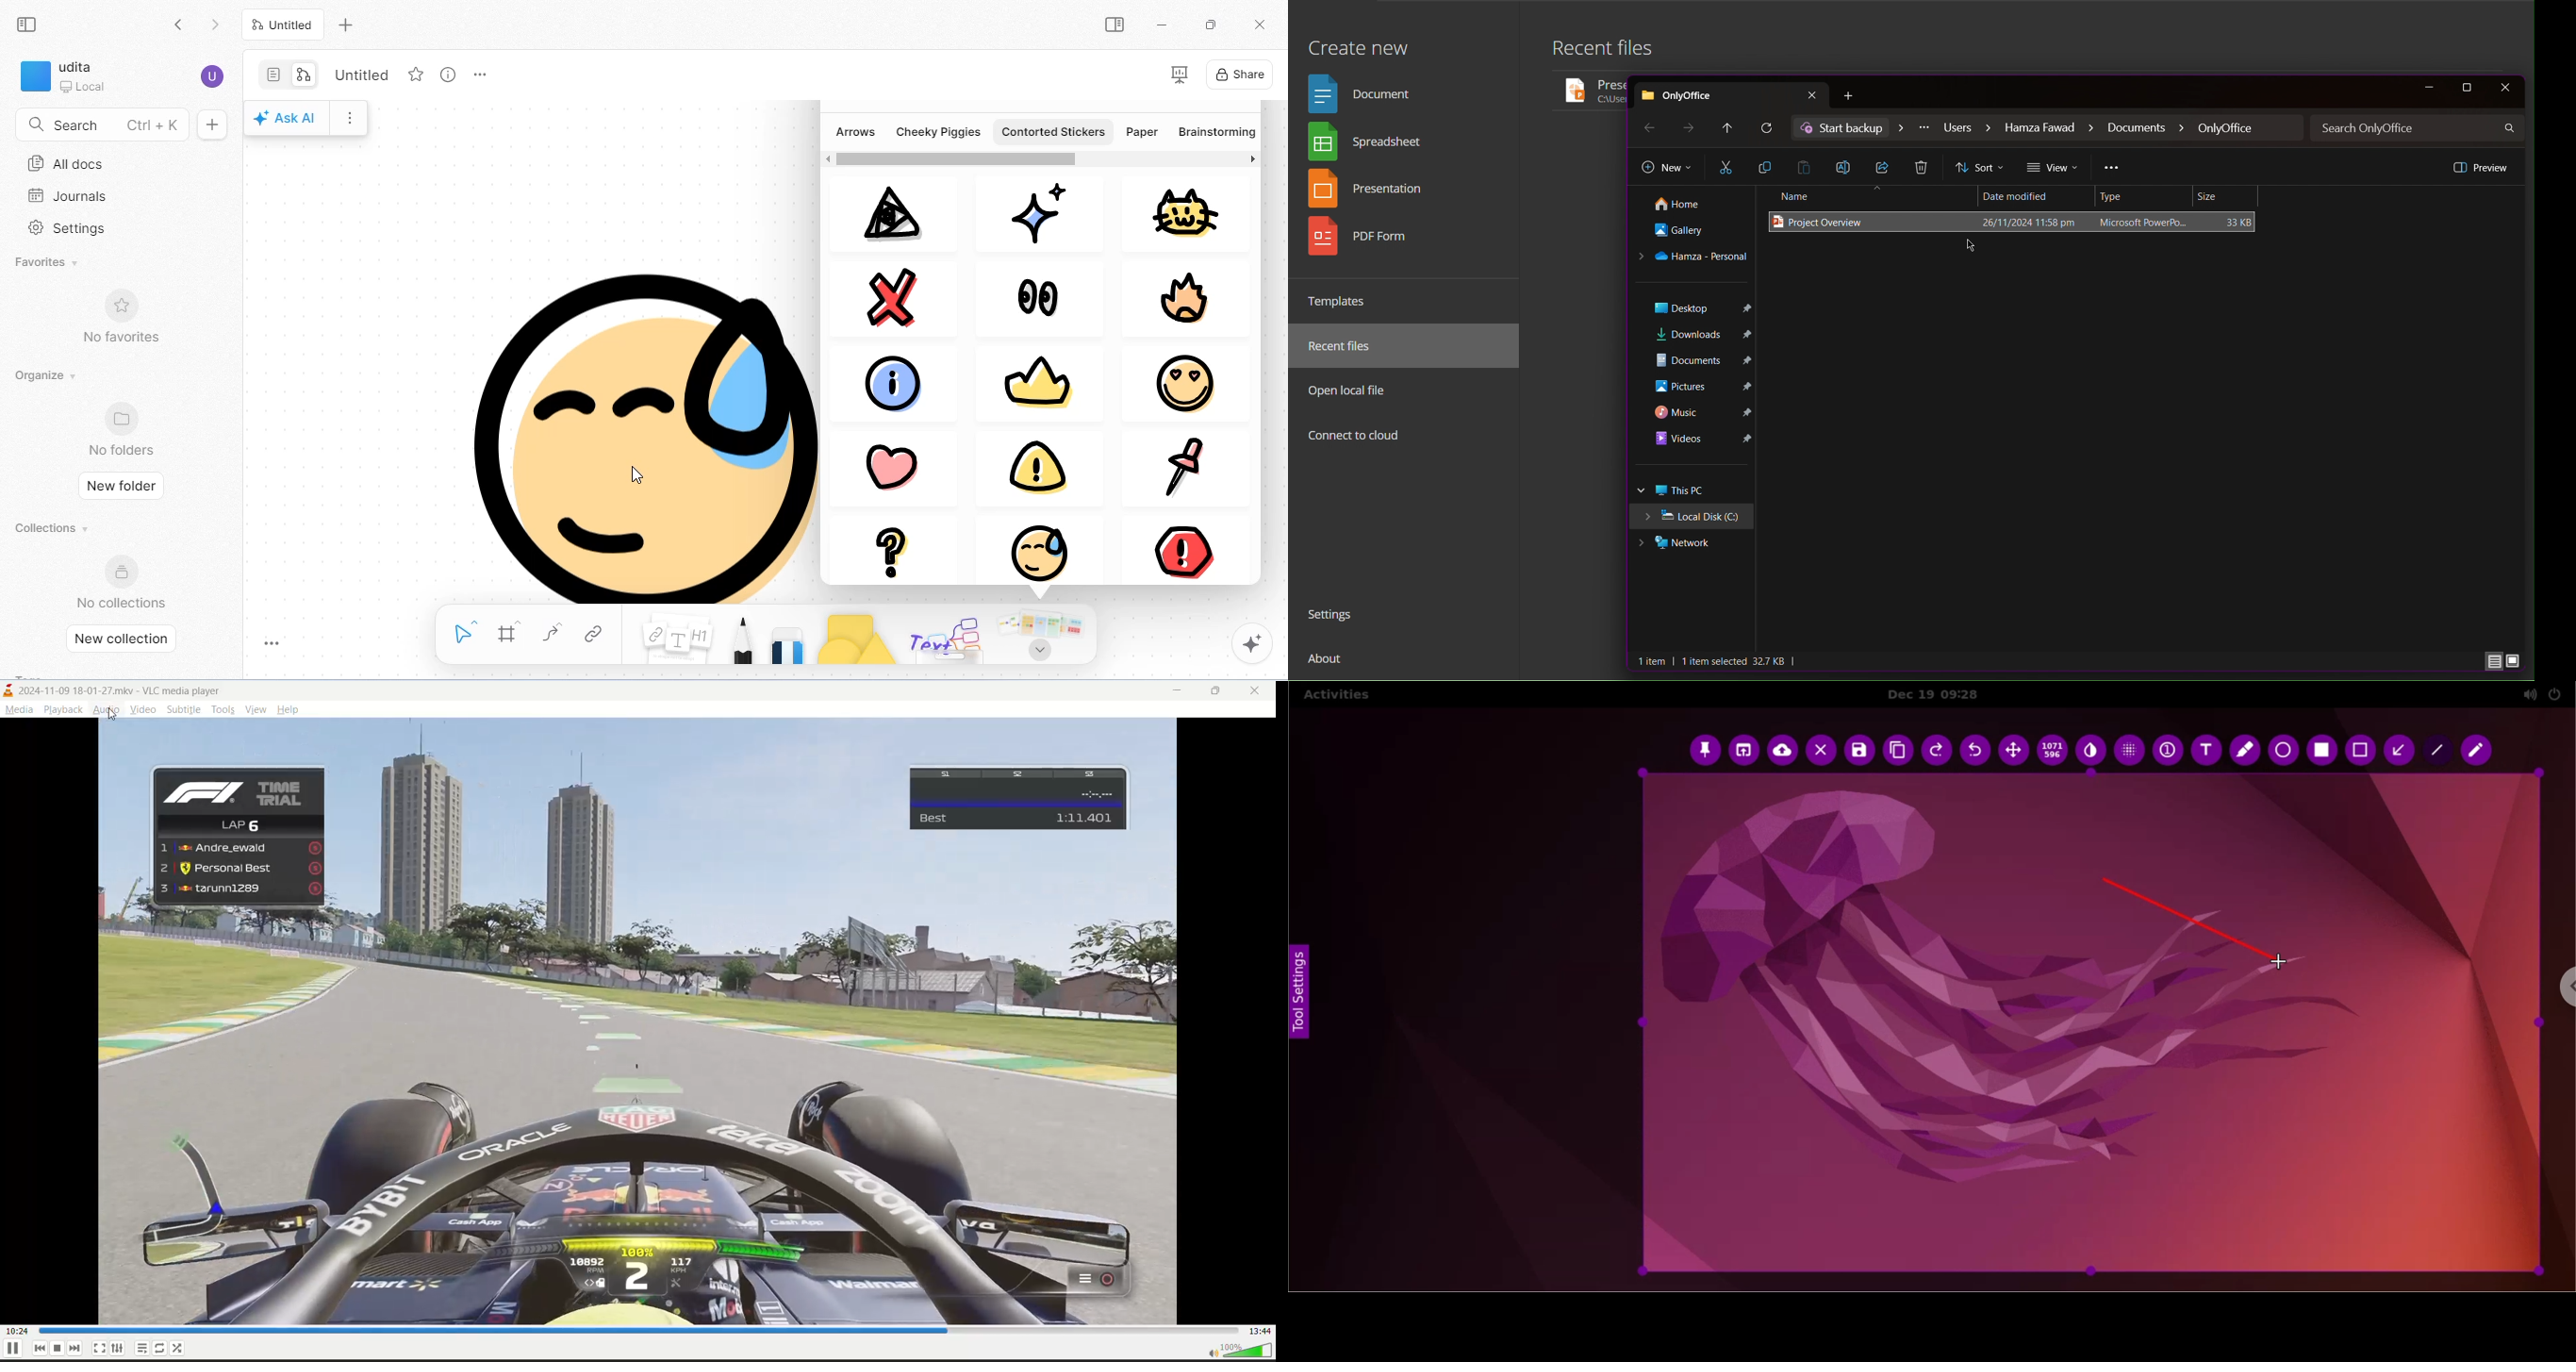 The height and width of the screenshot is (1372, 2576). I want to click on new tab, so click(348, 26).